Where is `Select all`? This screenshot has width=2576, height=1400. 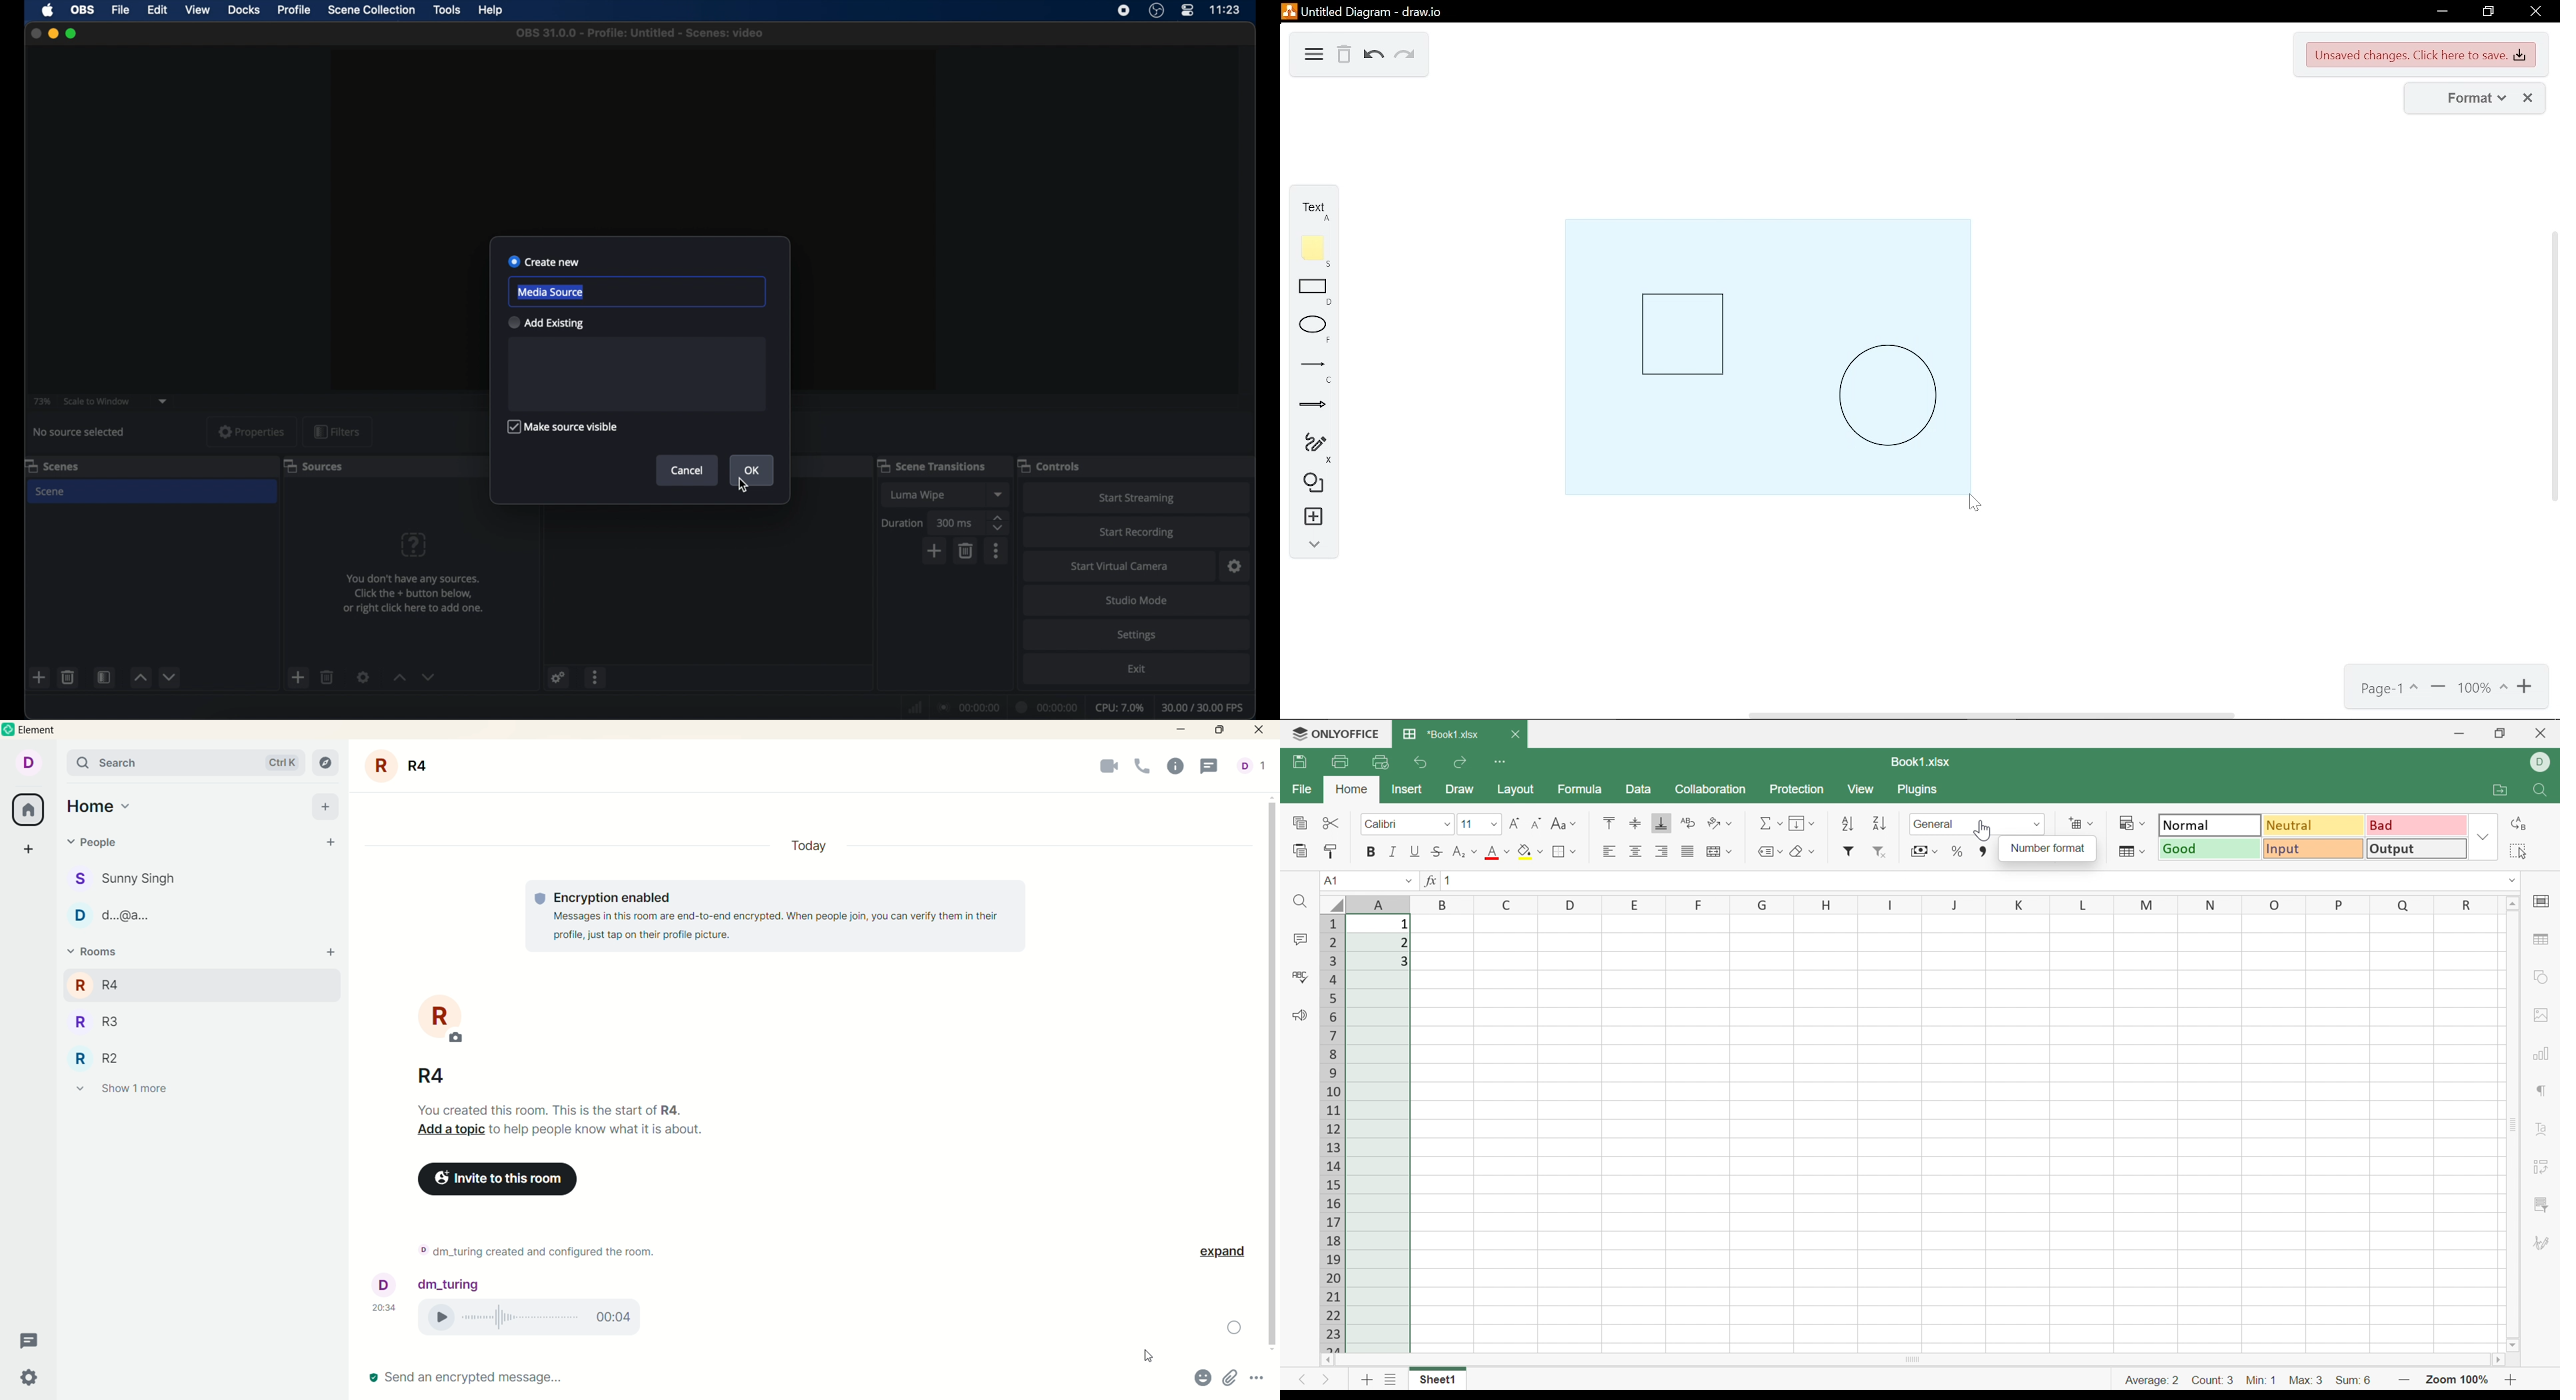
Select all is located at coordinates (2519, 851).